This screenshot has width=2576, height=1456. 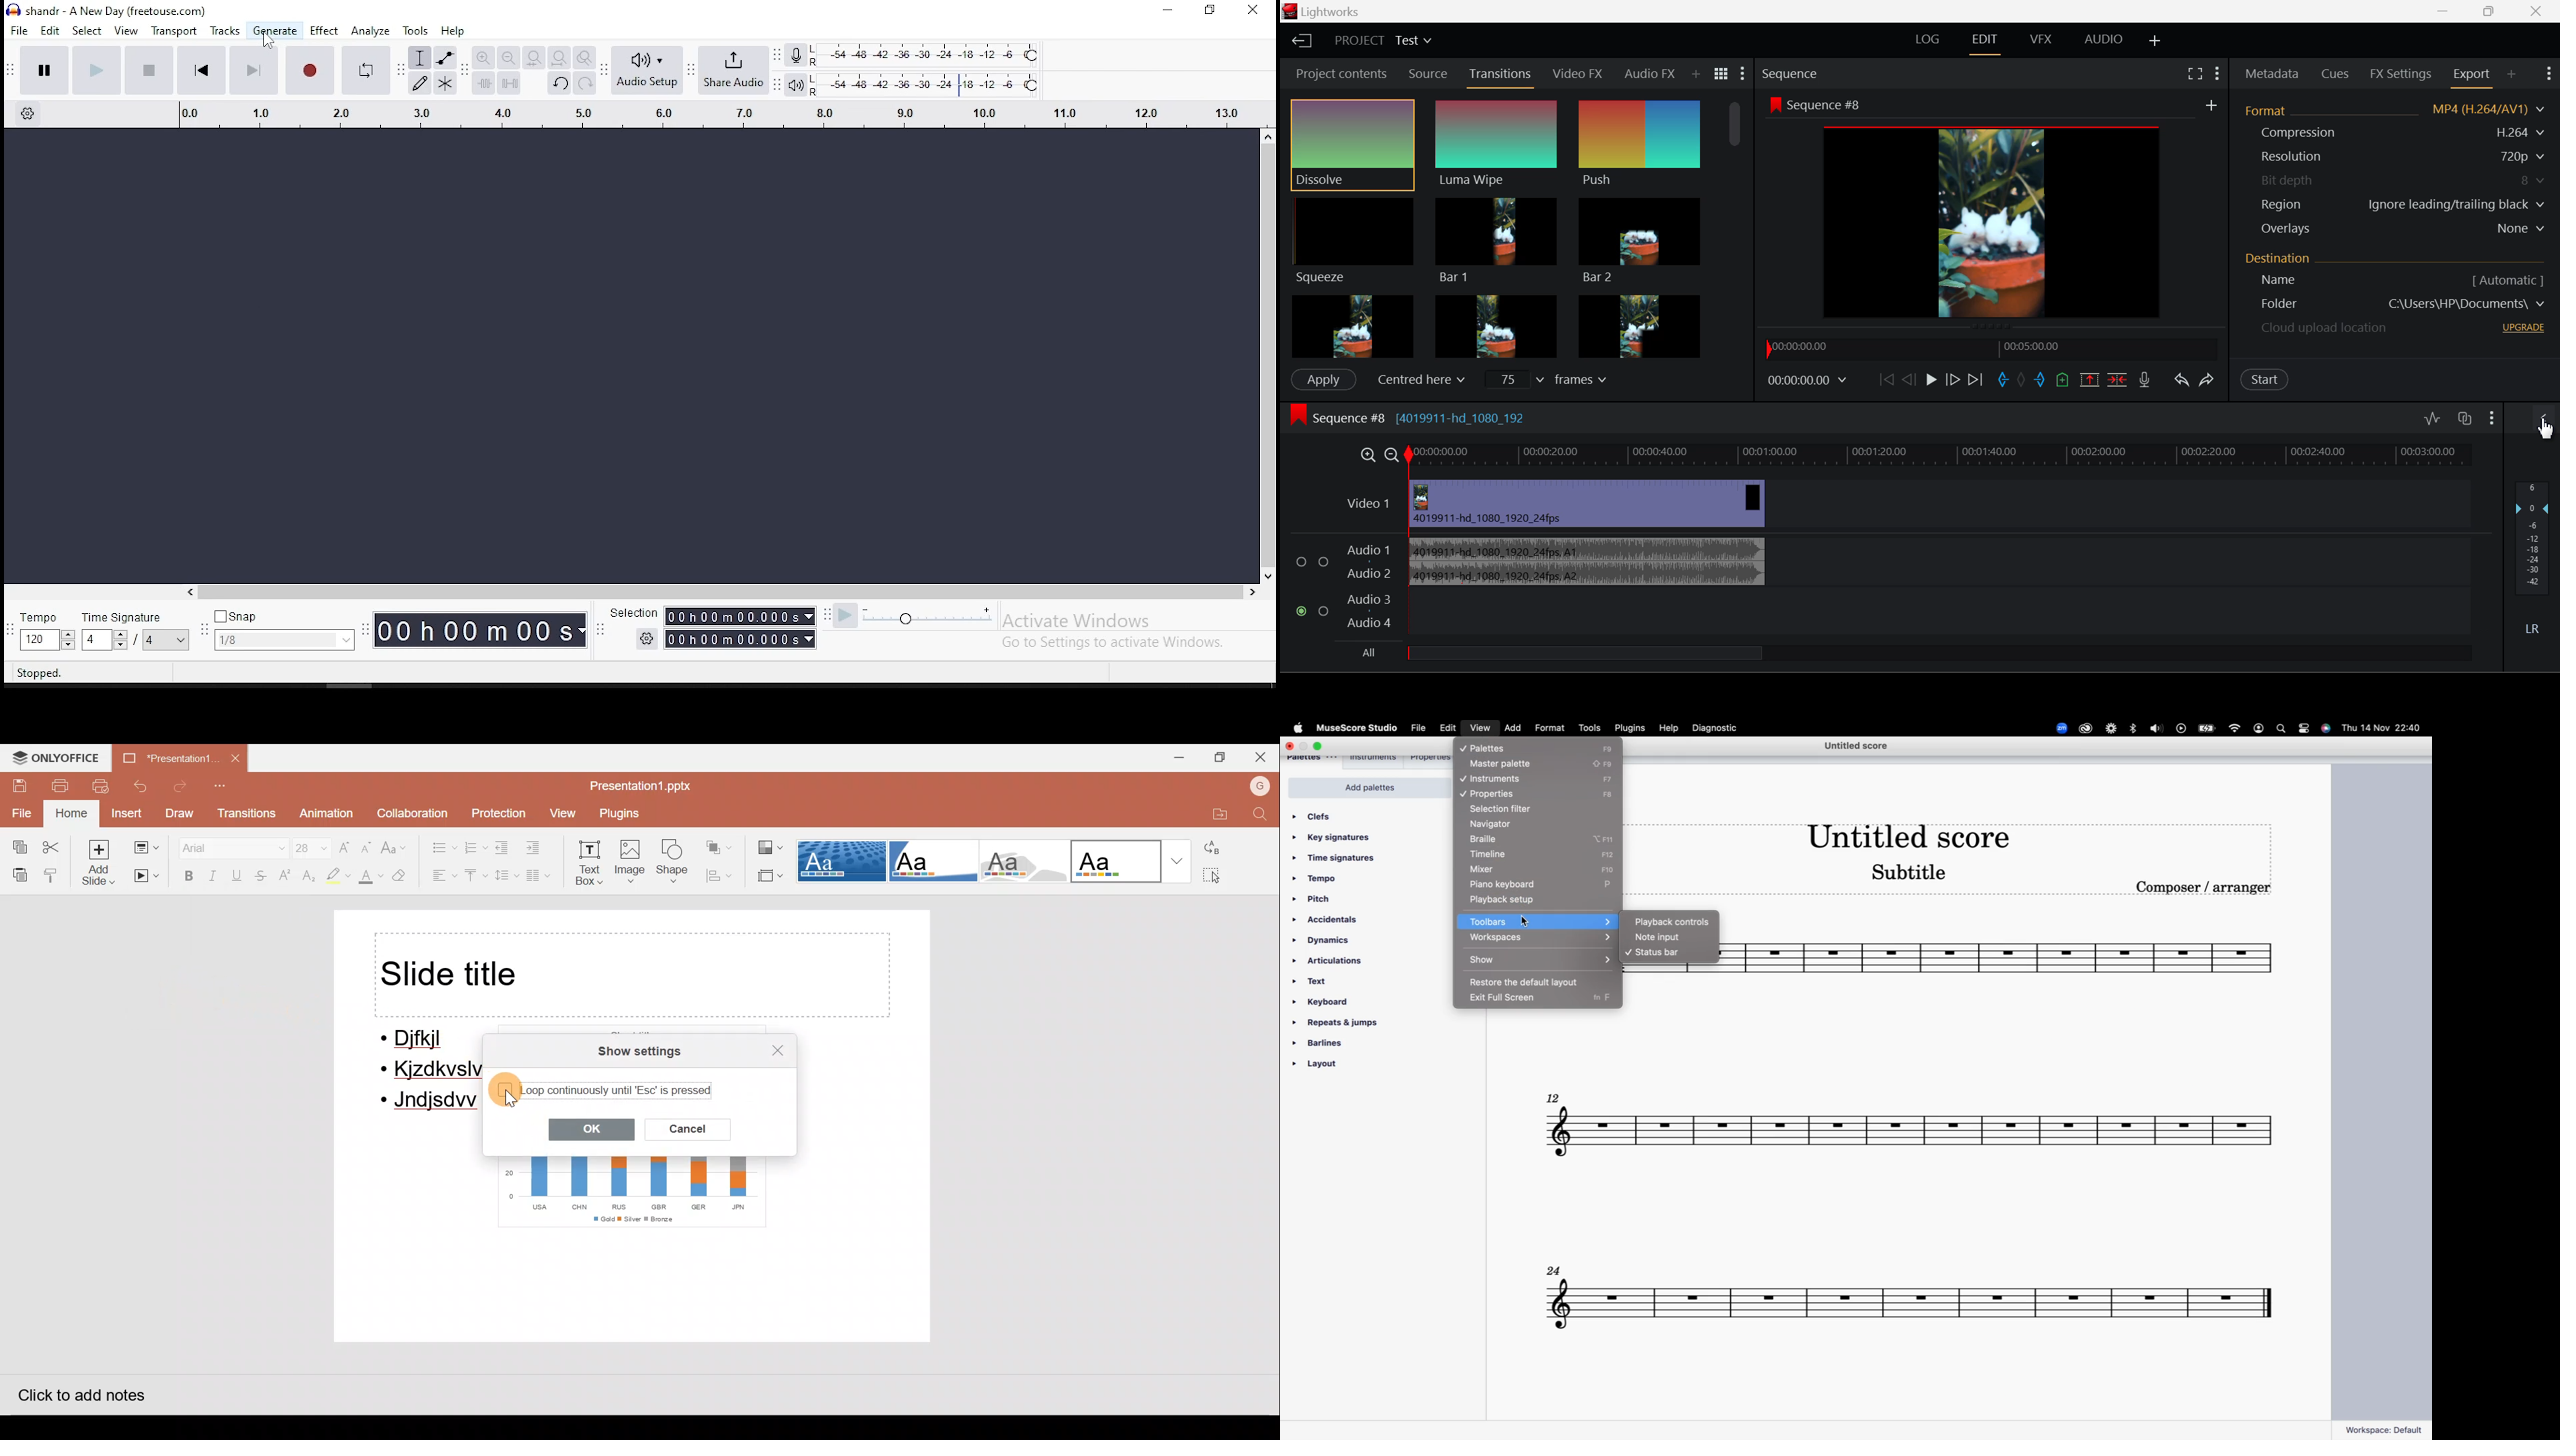 I want to click on Undo, so click(x=140, y=785).